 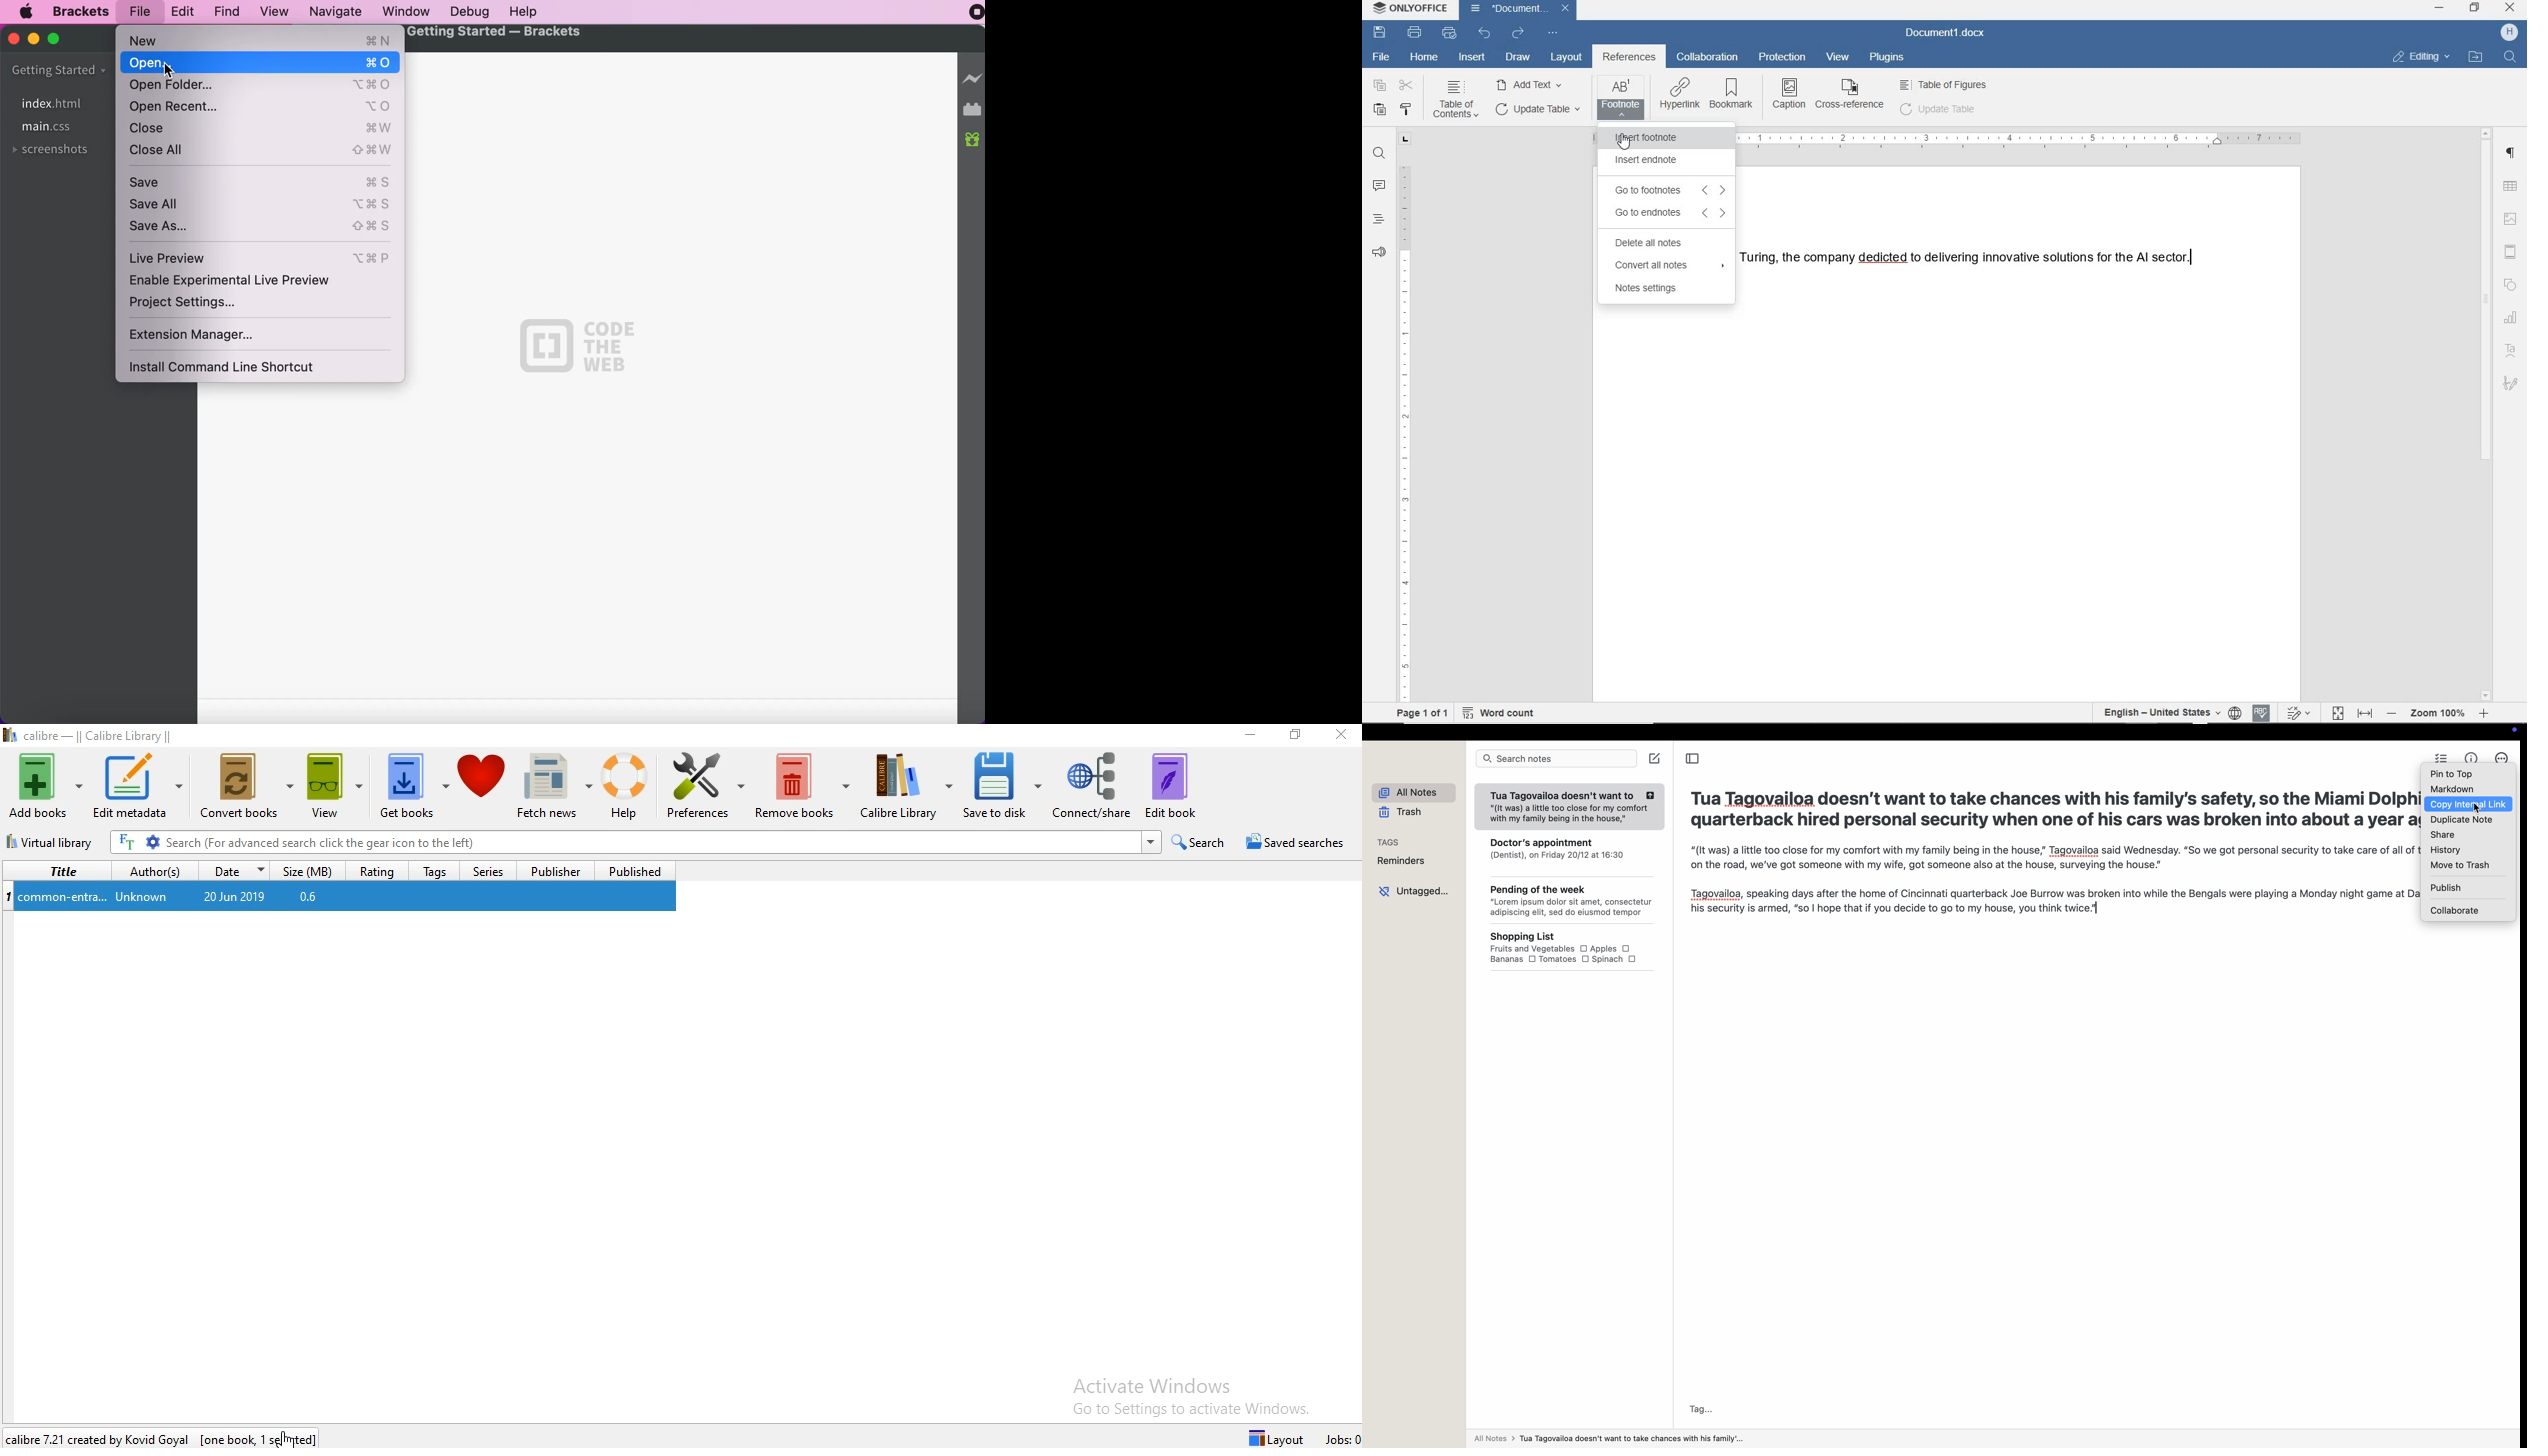 What do you see at coordinates (1427, 715) in the screenshot?
I see `page 1 of 1` at bounding box center [1427, 715].